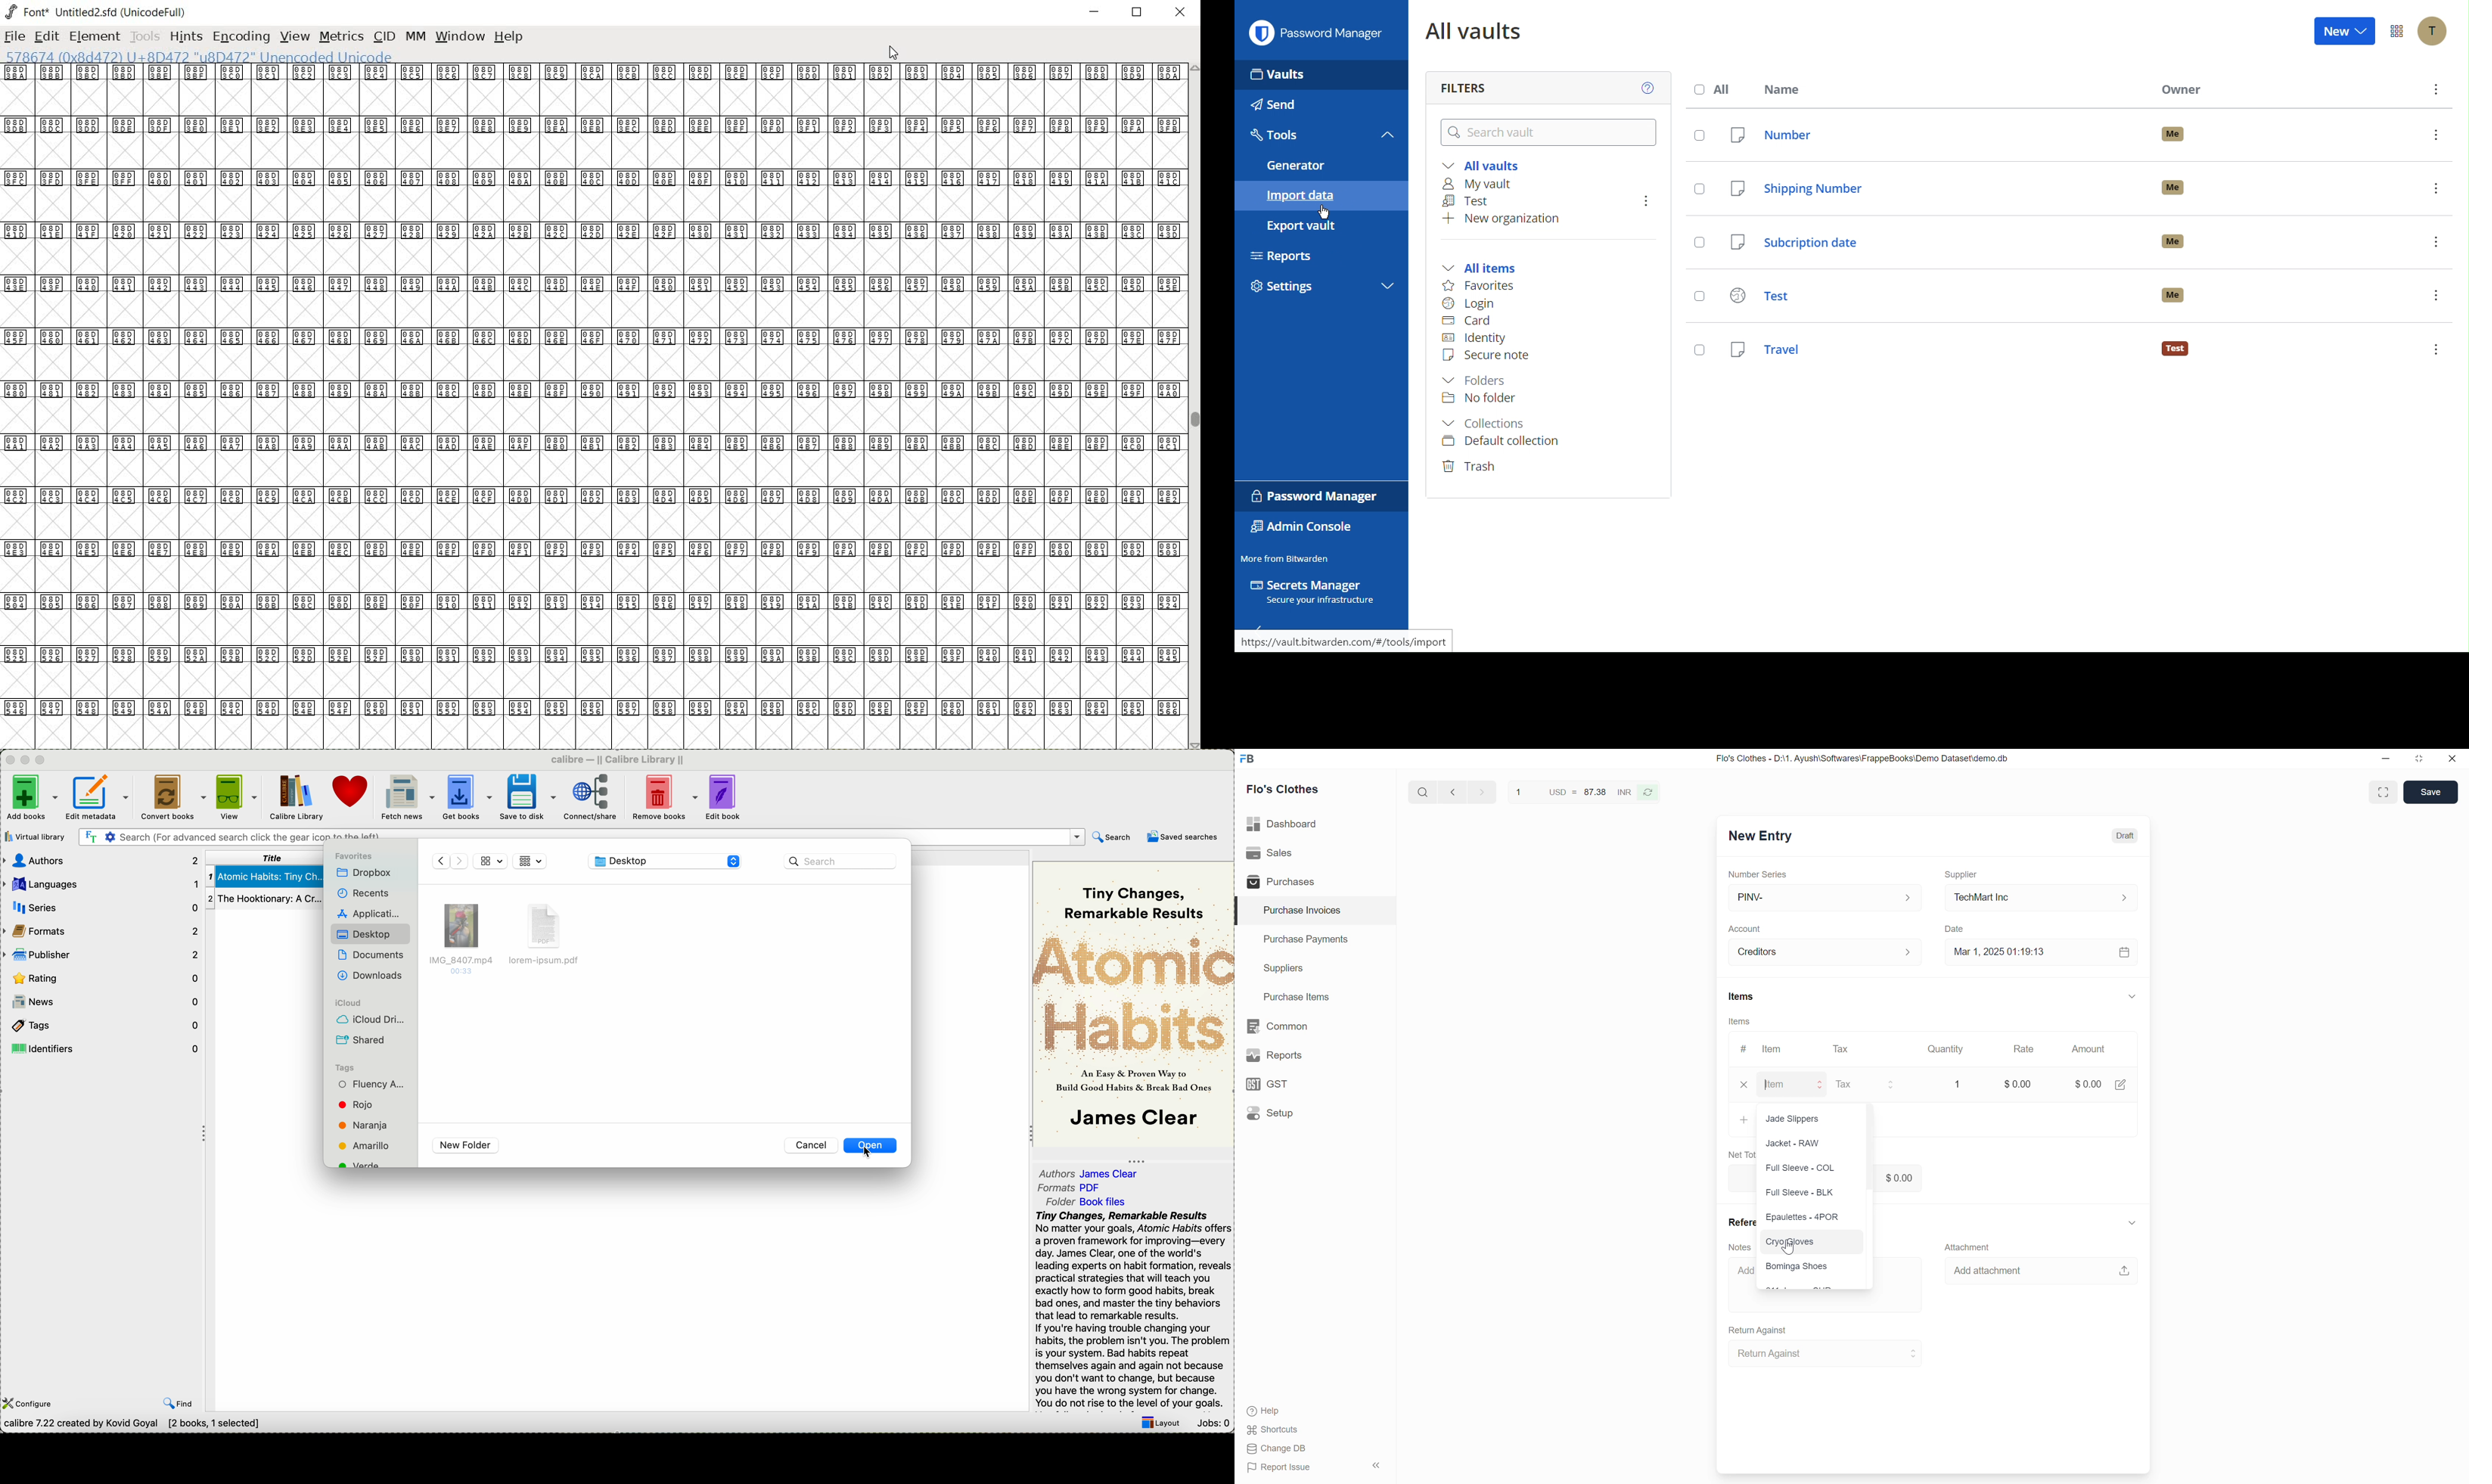  What do you see at coordinates (2435, 295) in the screenshot?
I see `options` at bounding box center [2435, 295].